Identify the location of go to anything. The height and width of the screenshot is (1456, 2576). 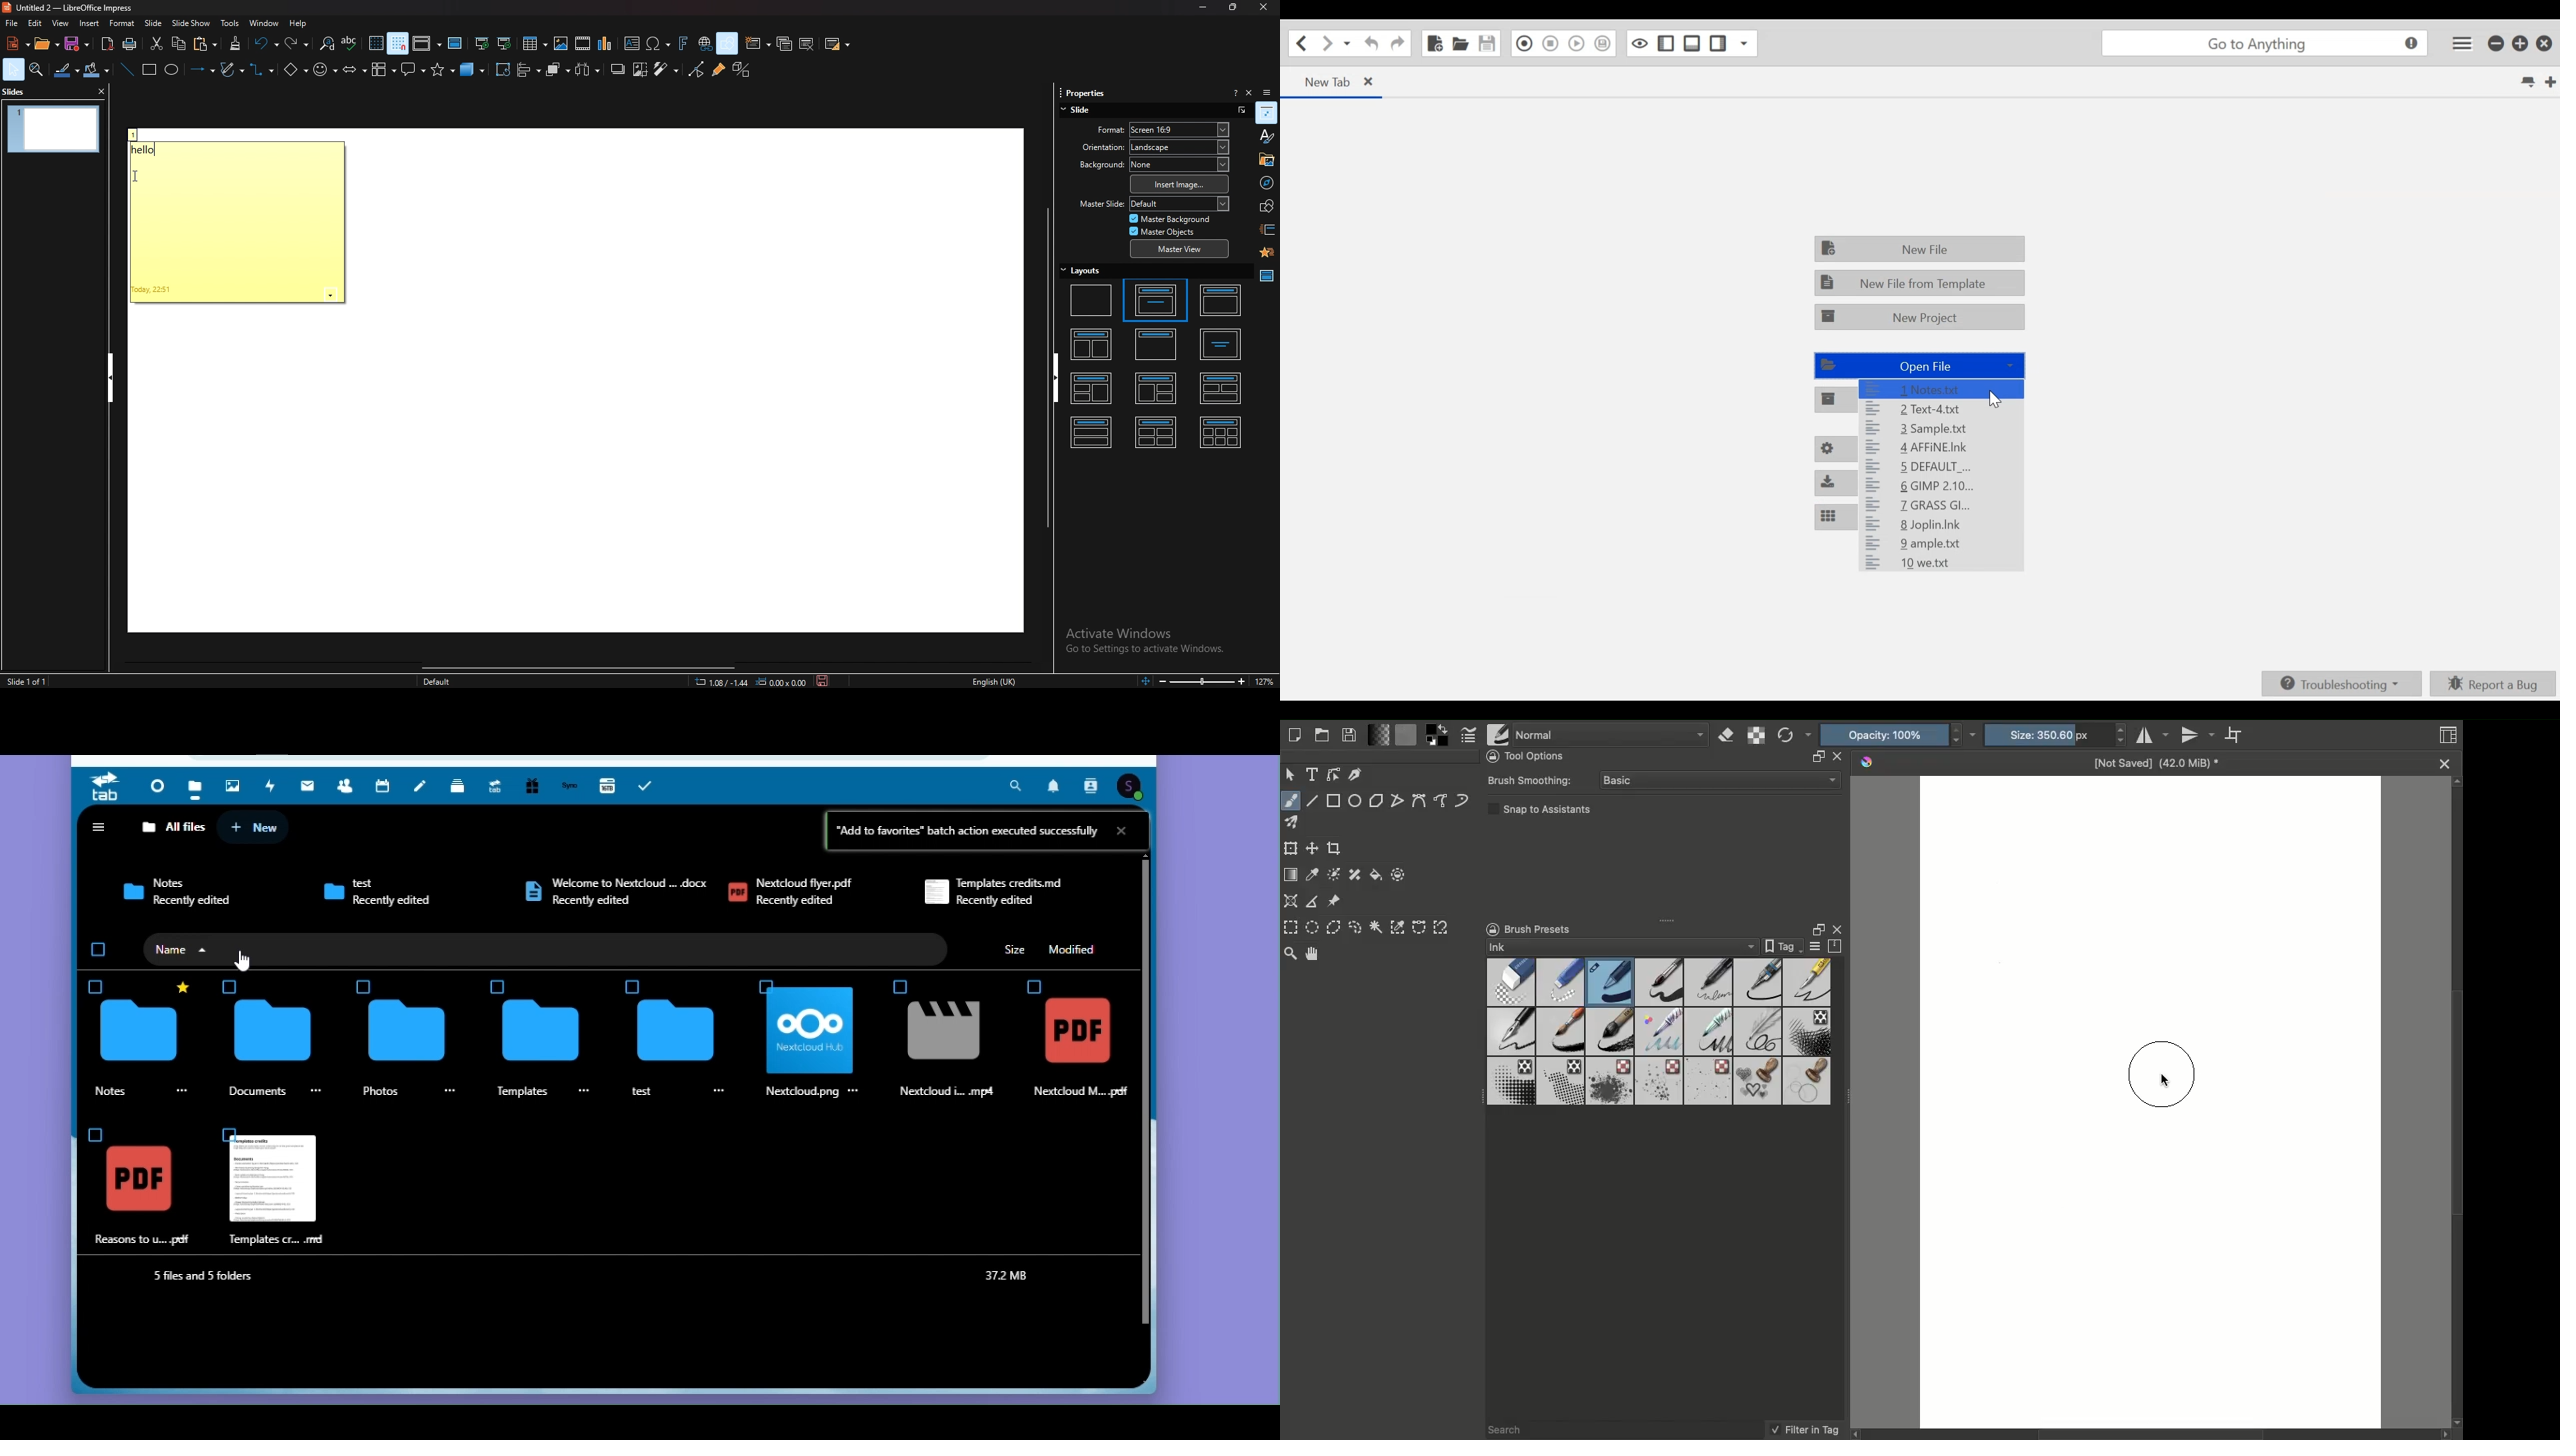
(2265, 43).